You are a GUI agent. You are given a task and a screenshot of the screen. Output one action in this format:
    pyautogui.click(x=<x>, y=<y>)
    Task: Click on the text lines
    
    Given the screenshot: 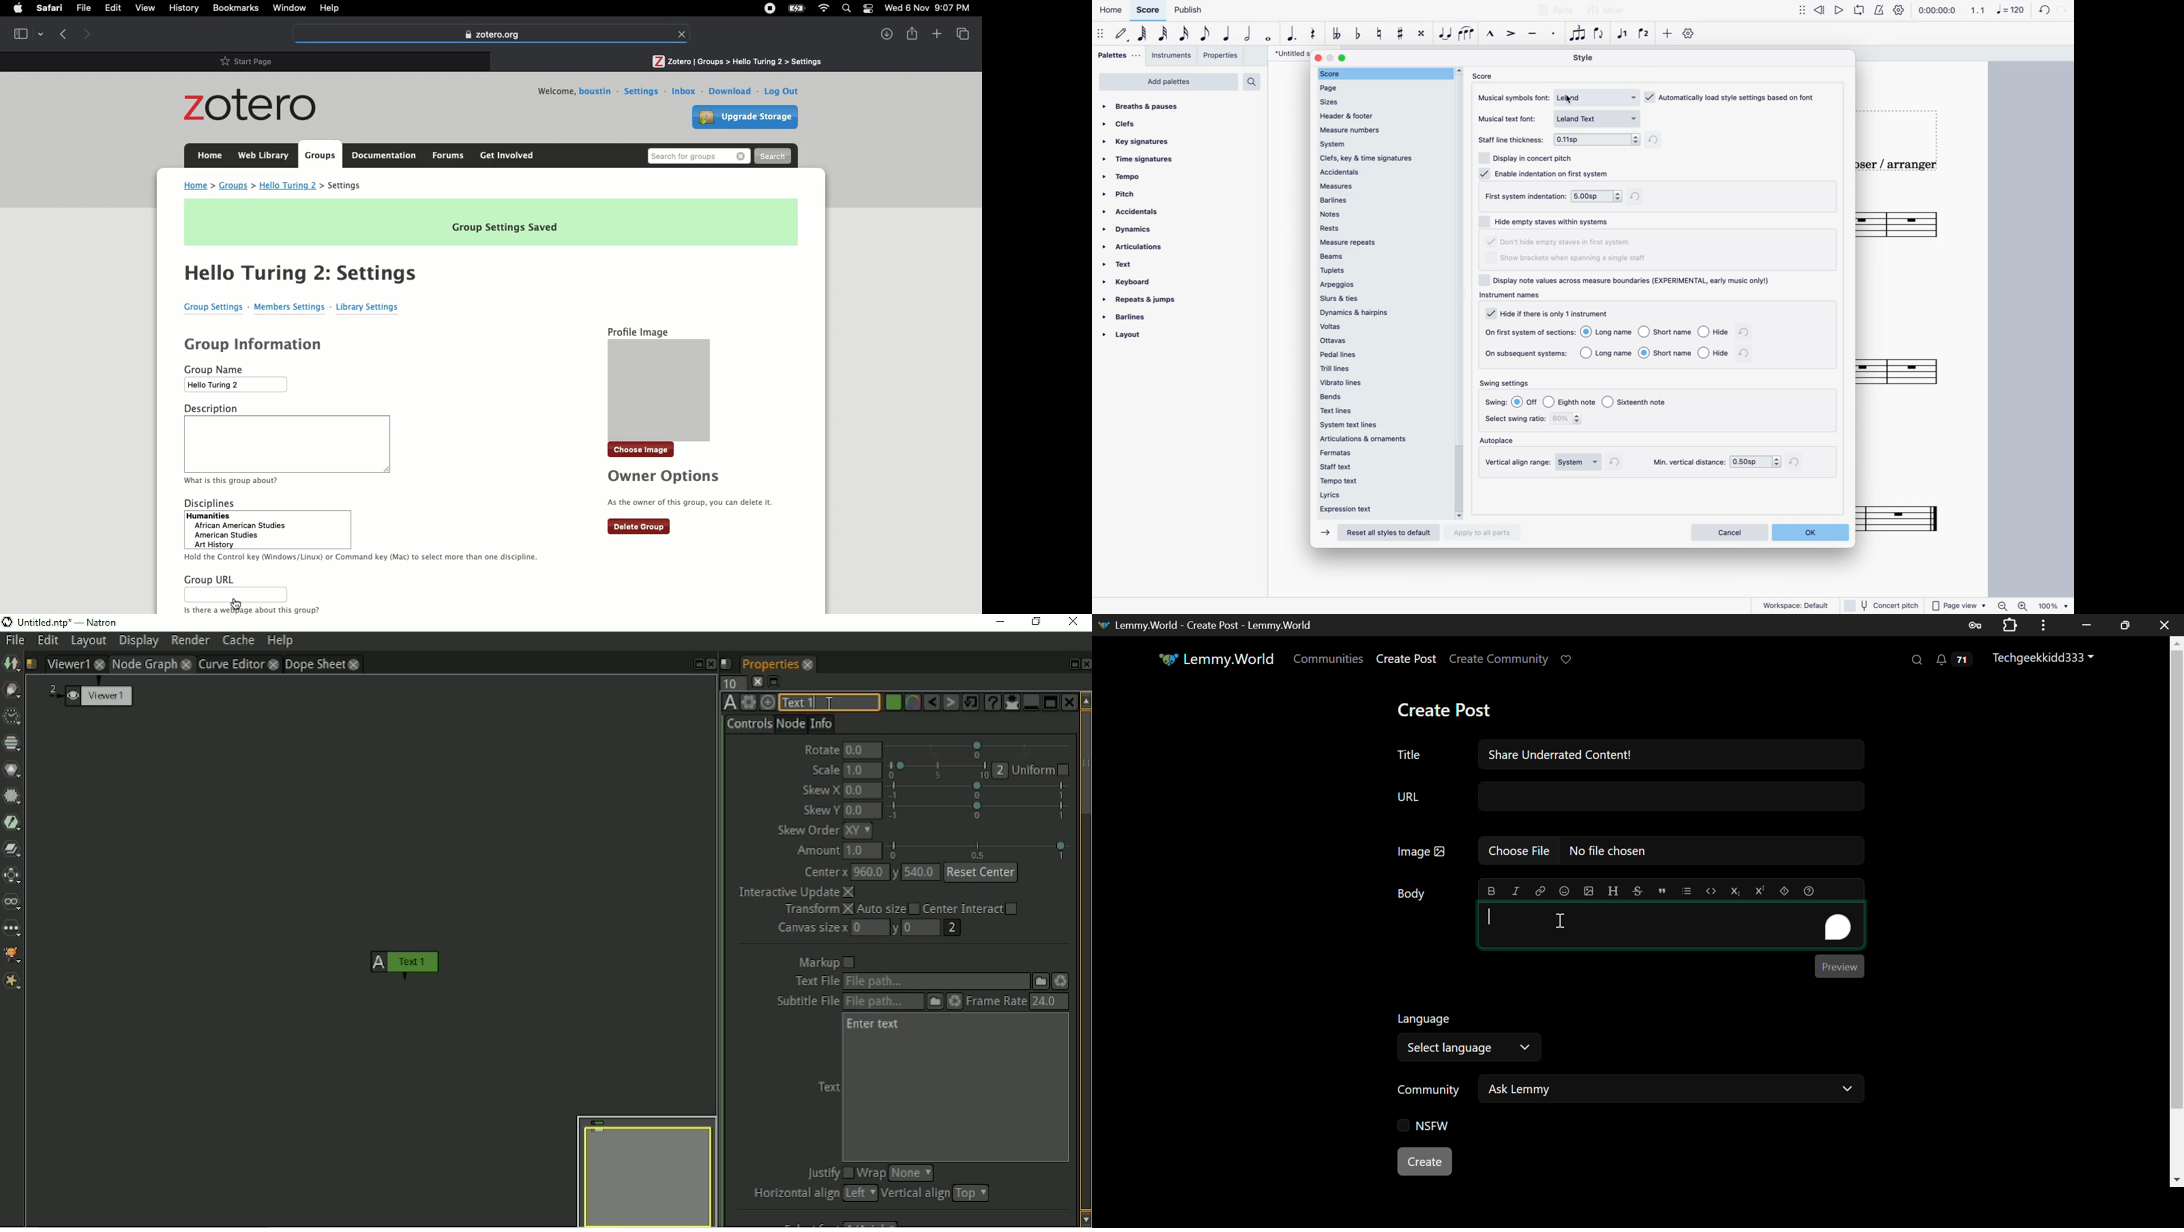 What is the action you would take?
    pyautogui.click(x=1382, y=412)
    